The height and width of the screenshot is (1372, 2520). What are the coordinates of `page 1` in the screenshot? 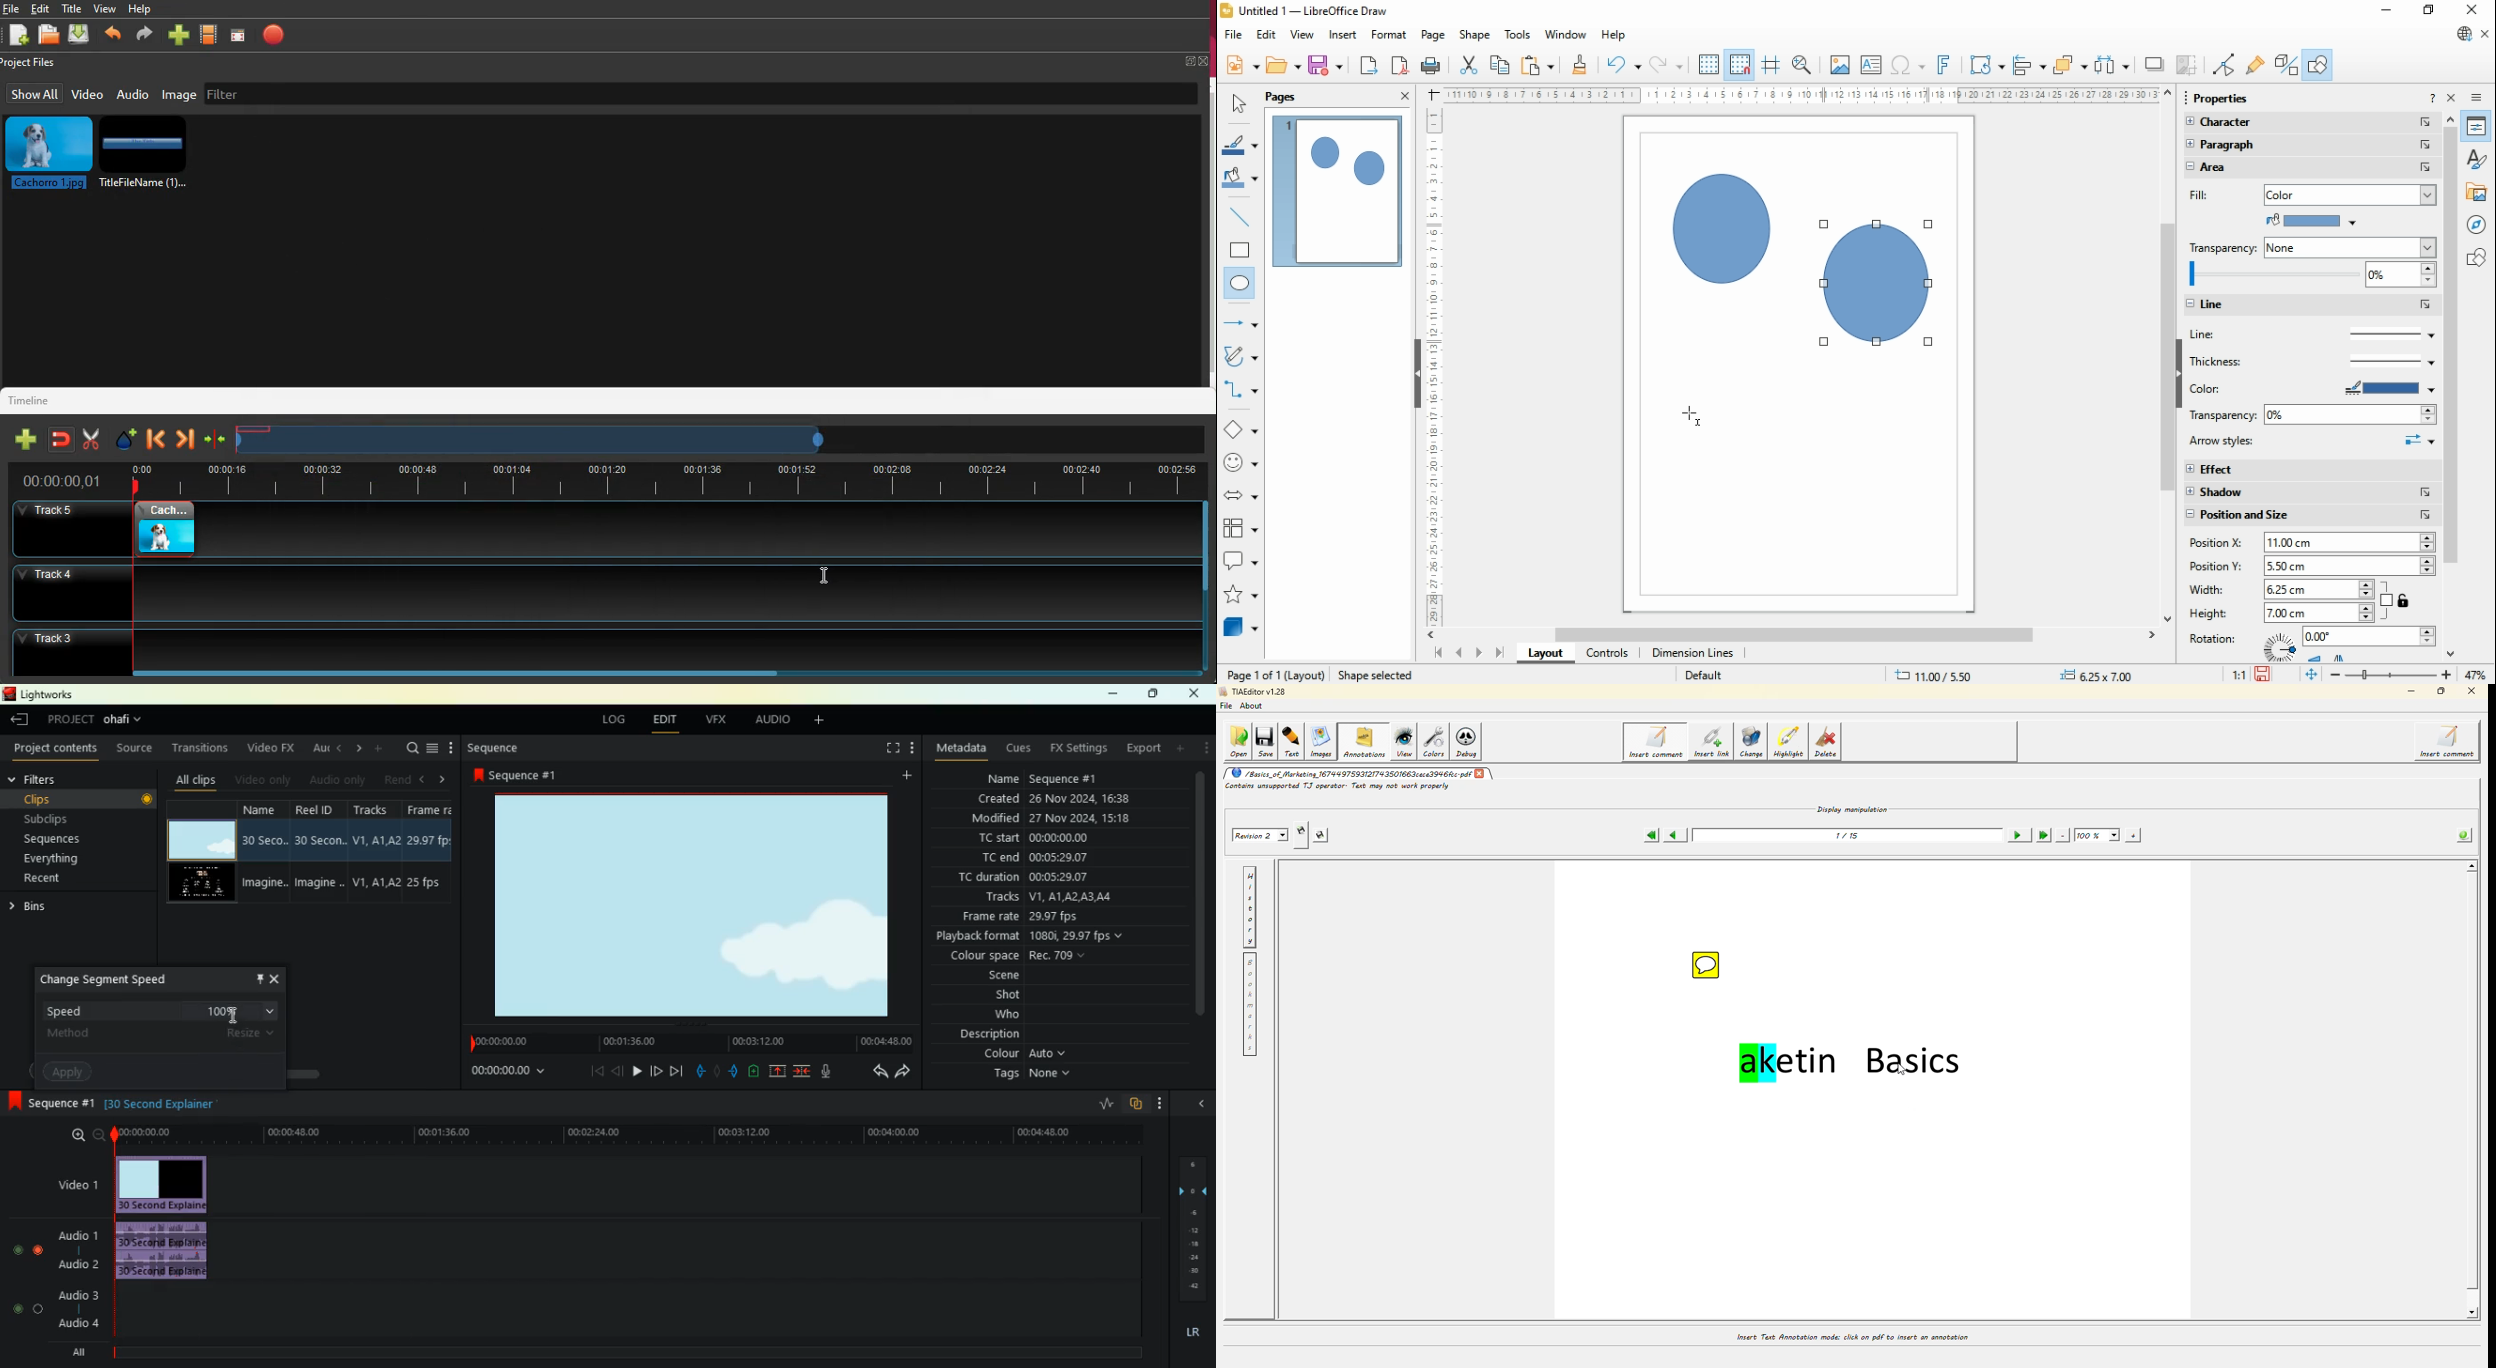 It's located at (1339, 191).